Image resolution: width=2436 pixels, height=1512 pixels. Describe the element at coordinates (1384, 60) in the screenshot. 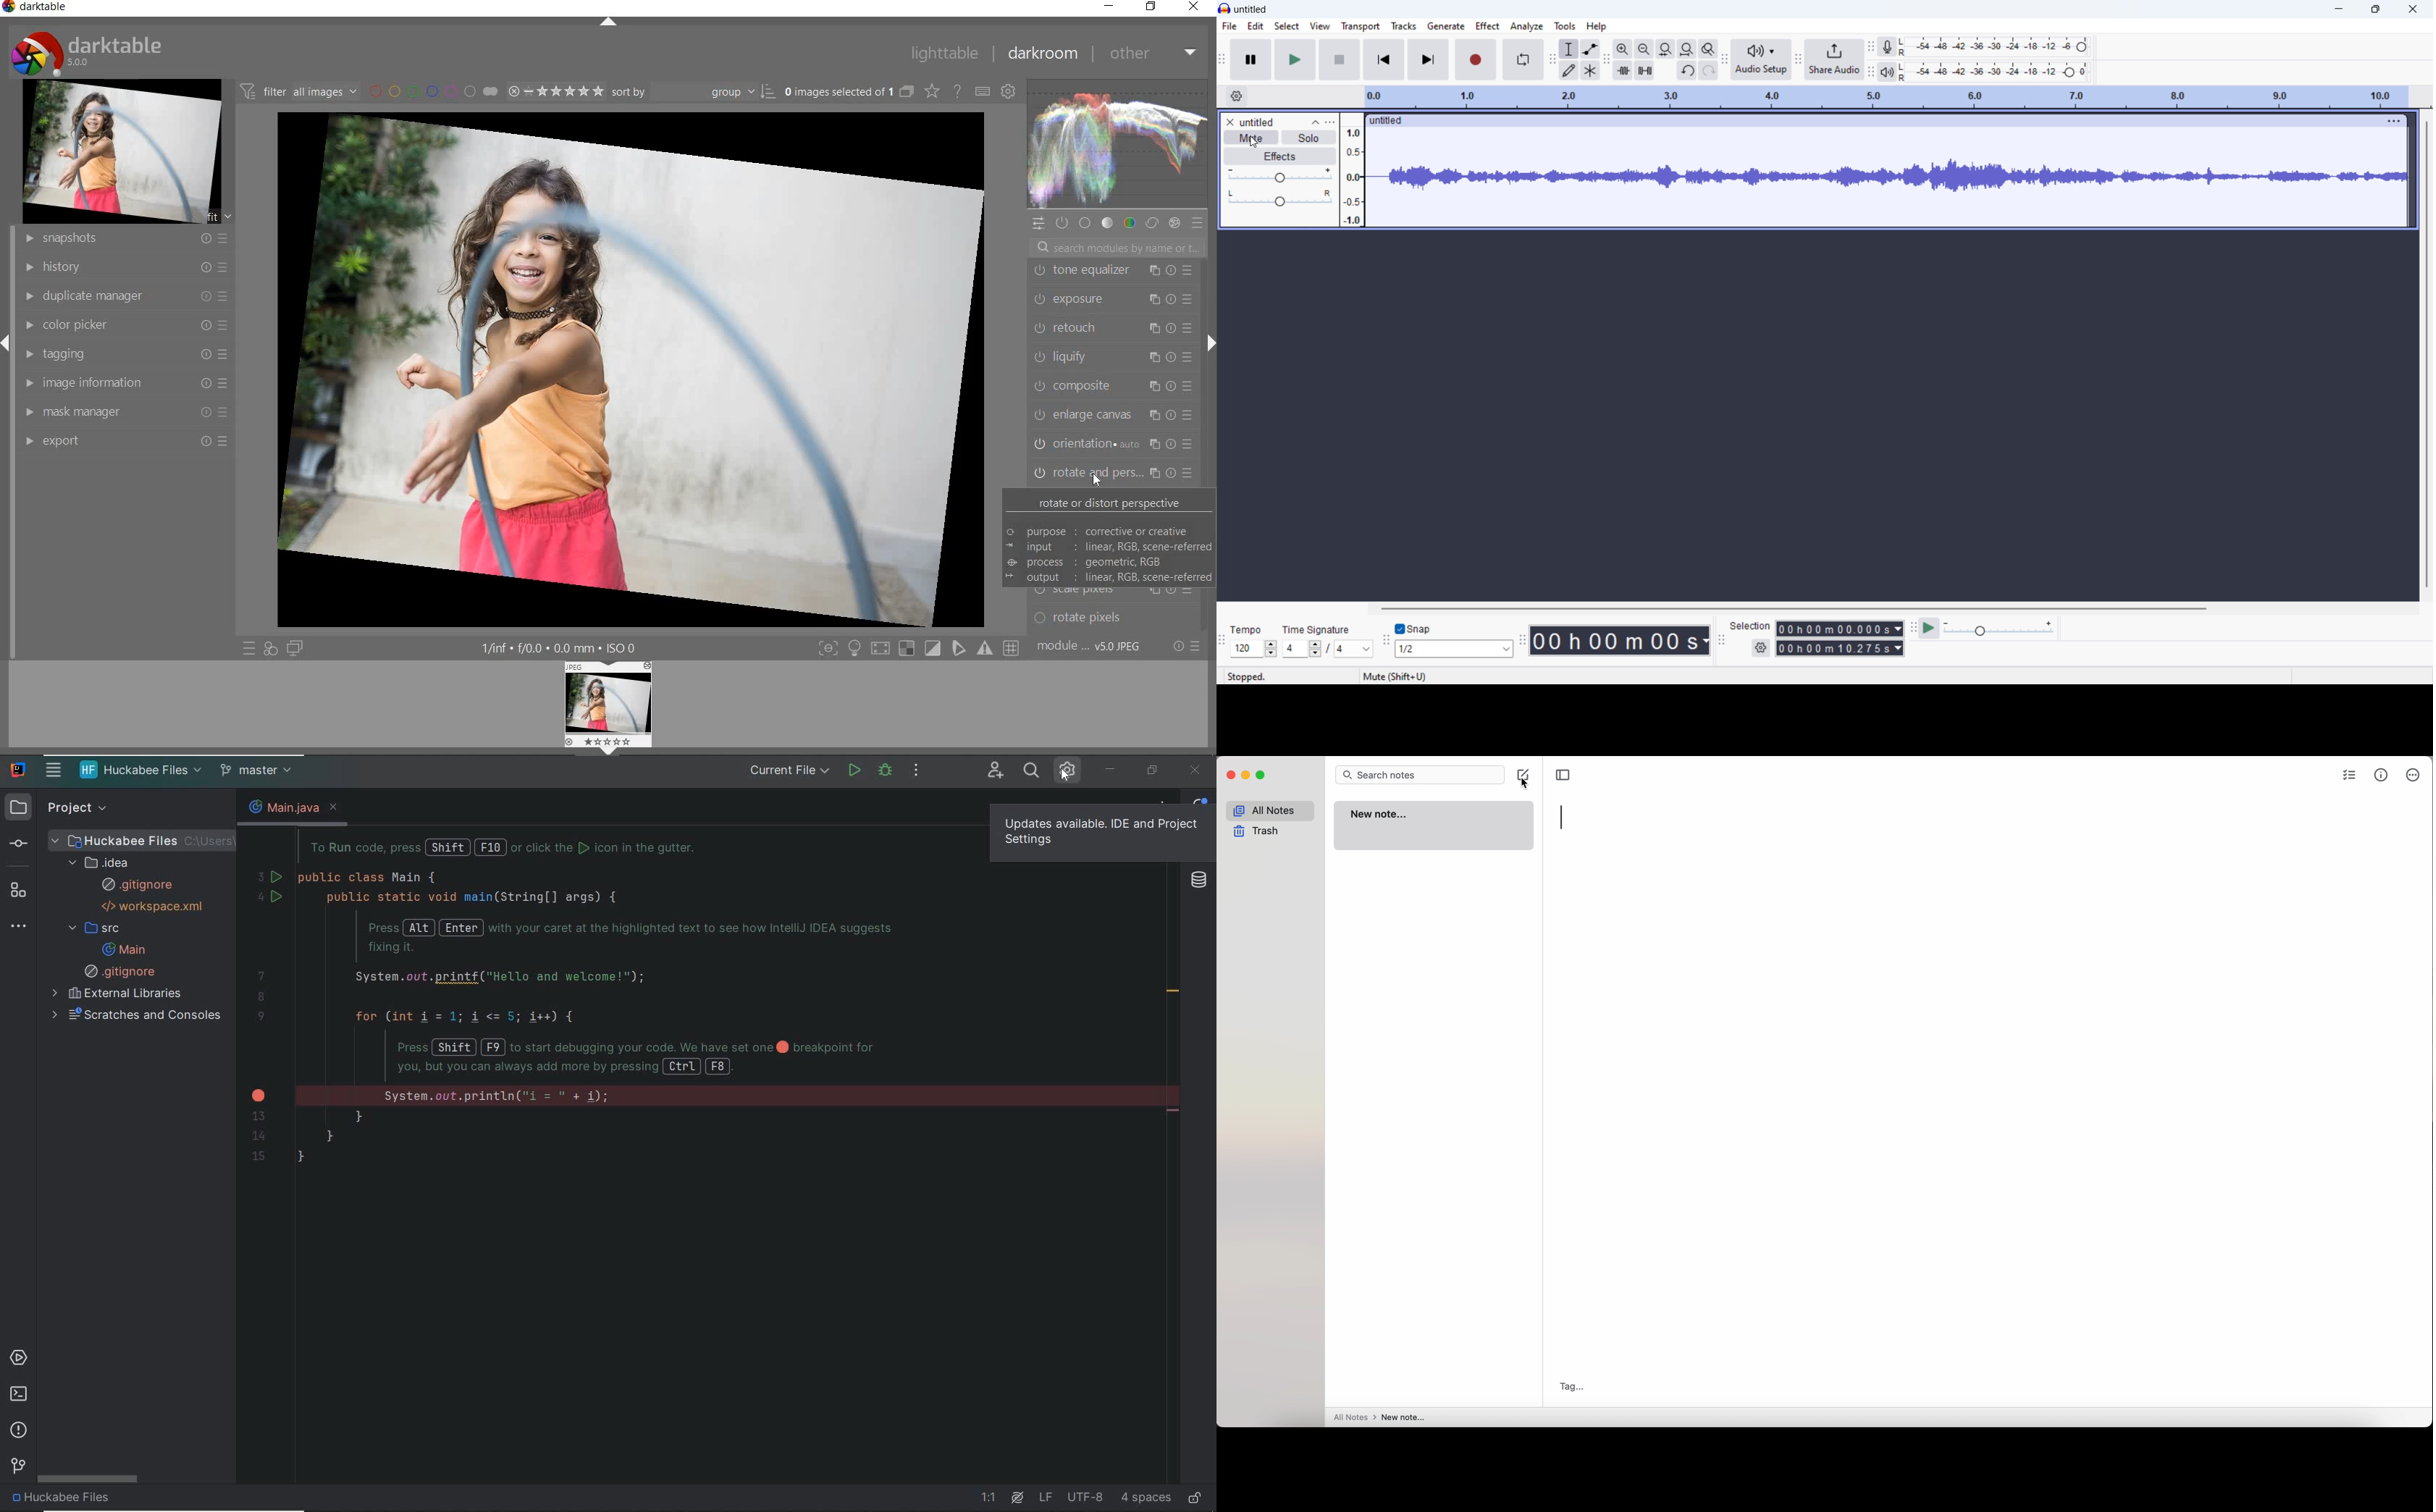

I see `skip to start` at that location.